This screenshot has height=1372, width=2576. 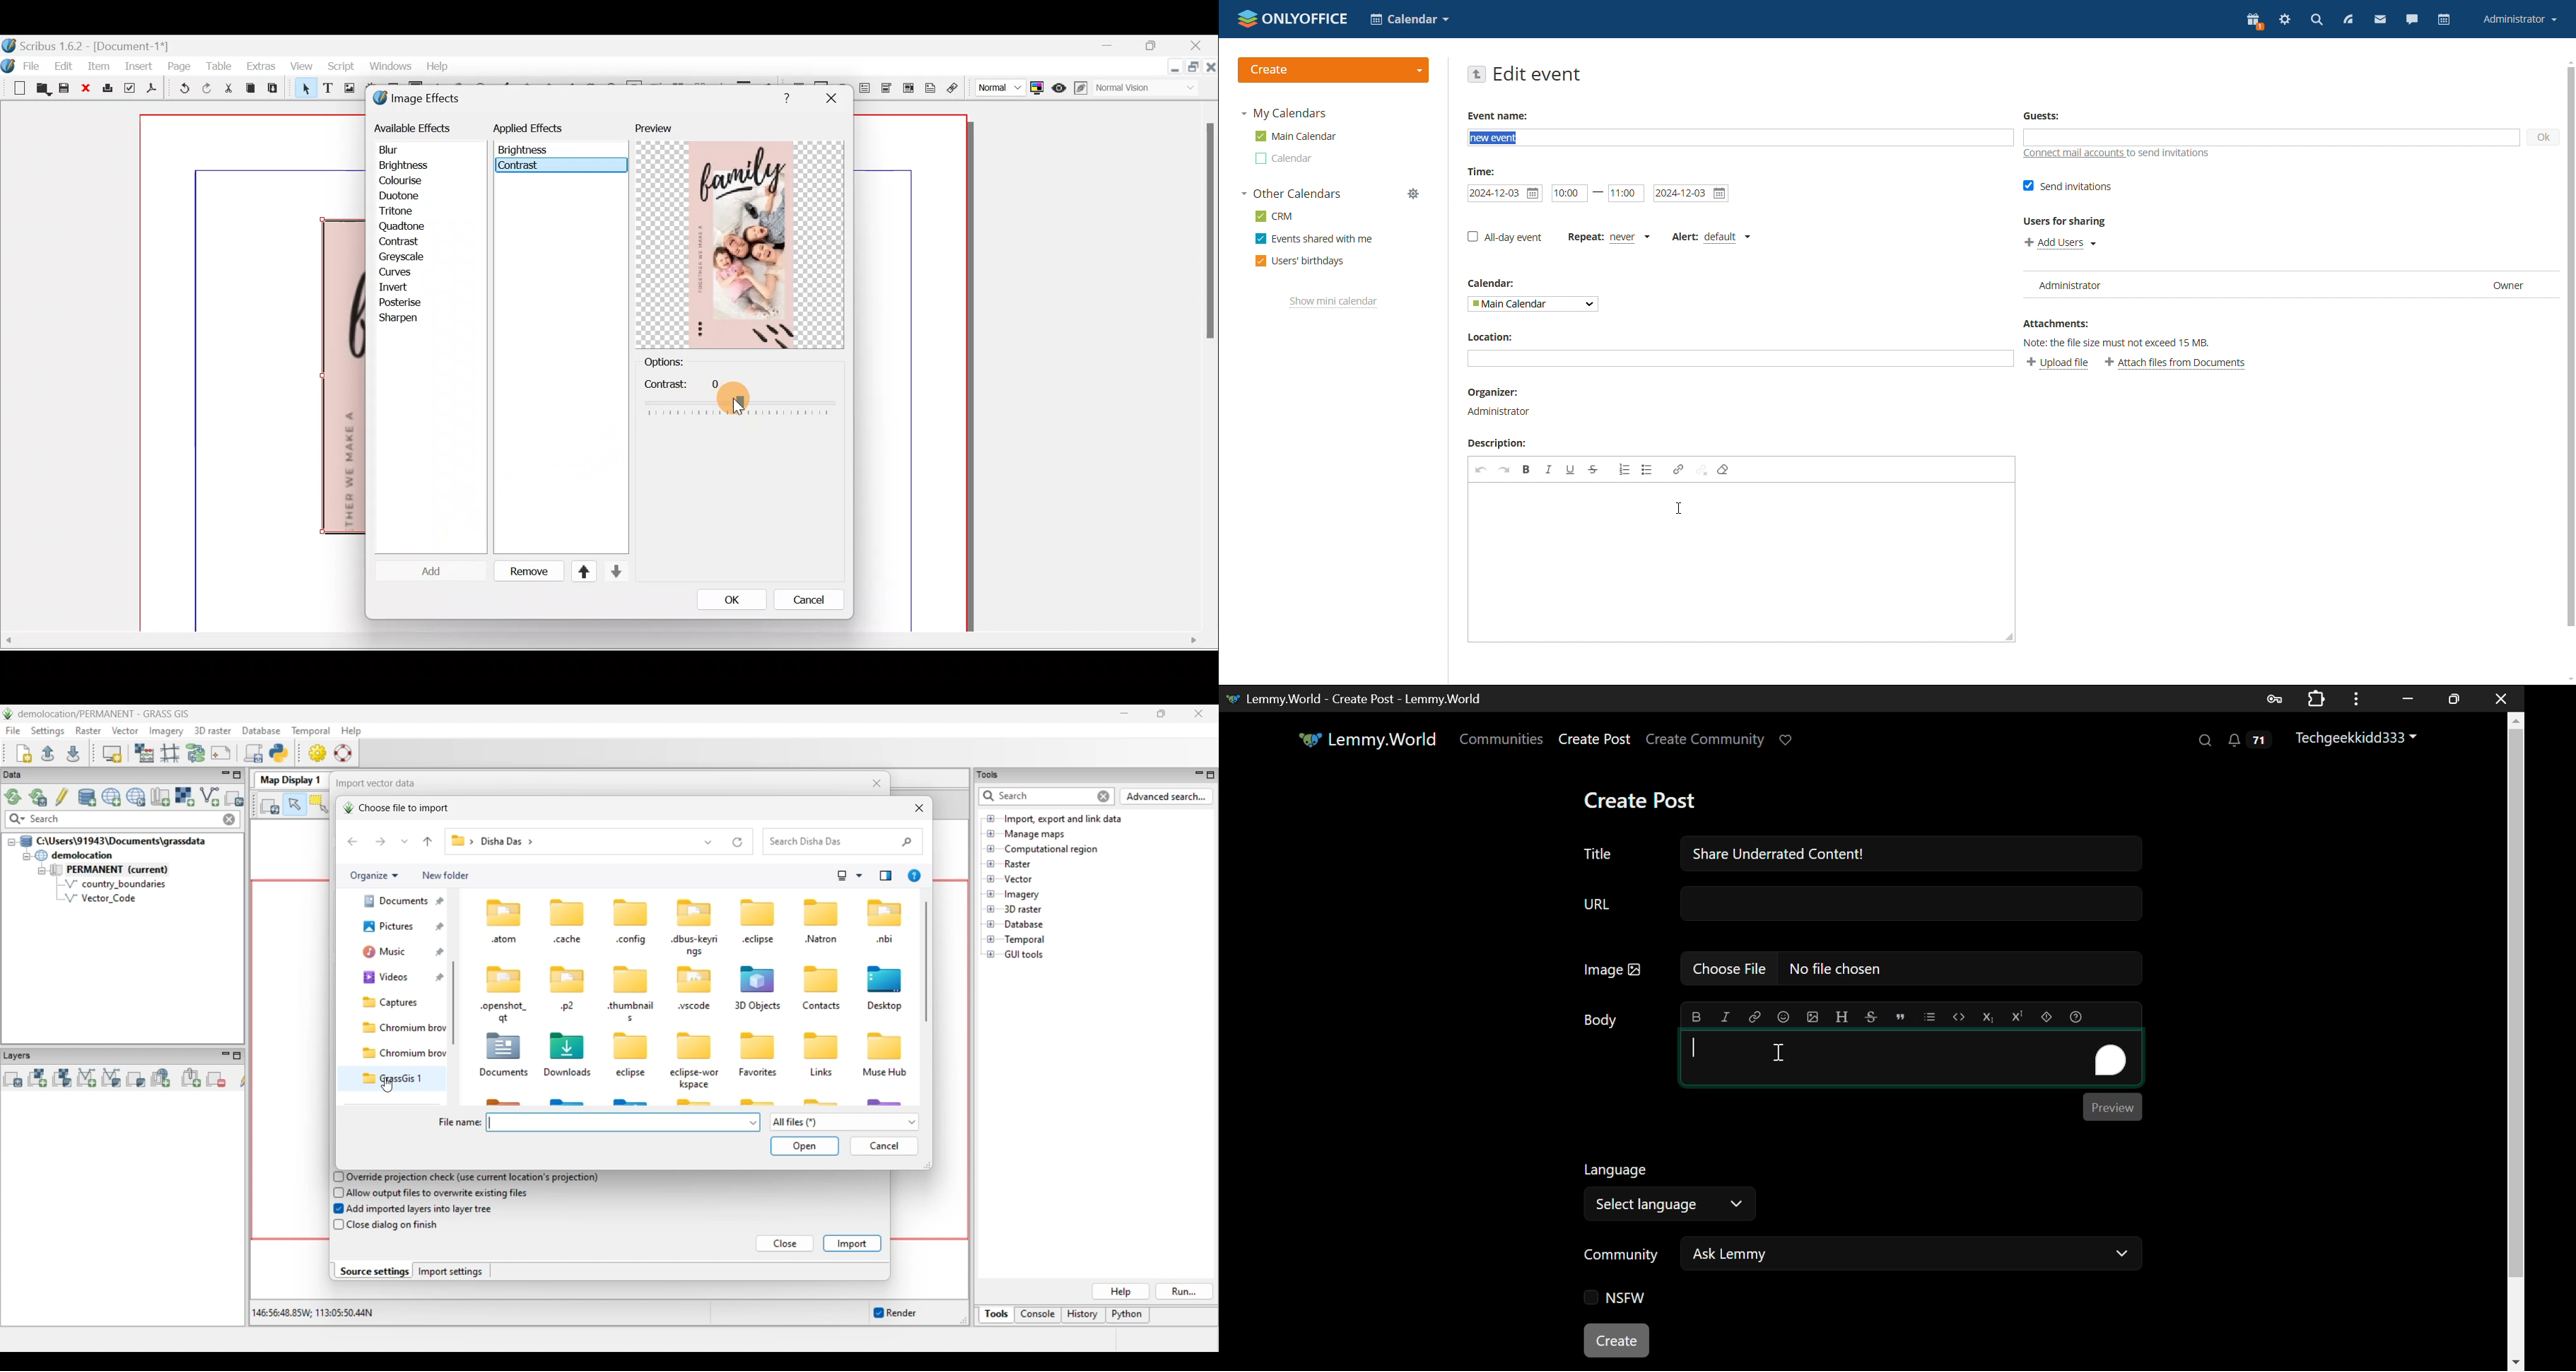 What do you see at coordinates (33, 65) in the screenshot?
I see `File` at bounding box center [33, 65].